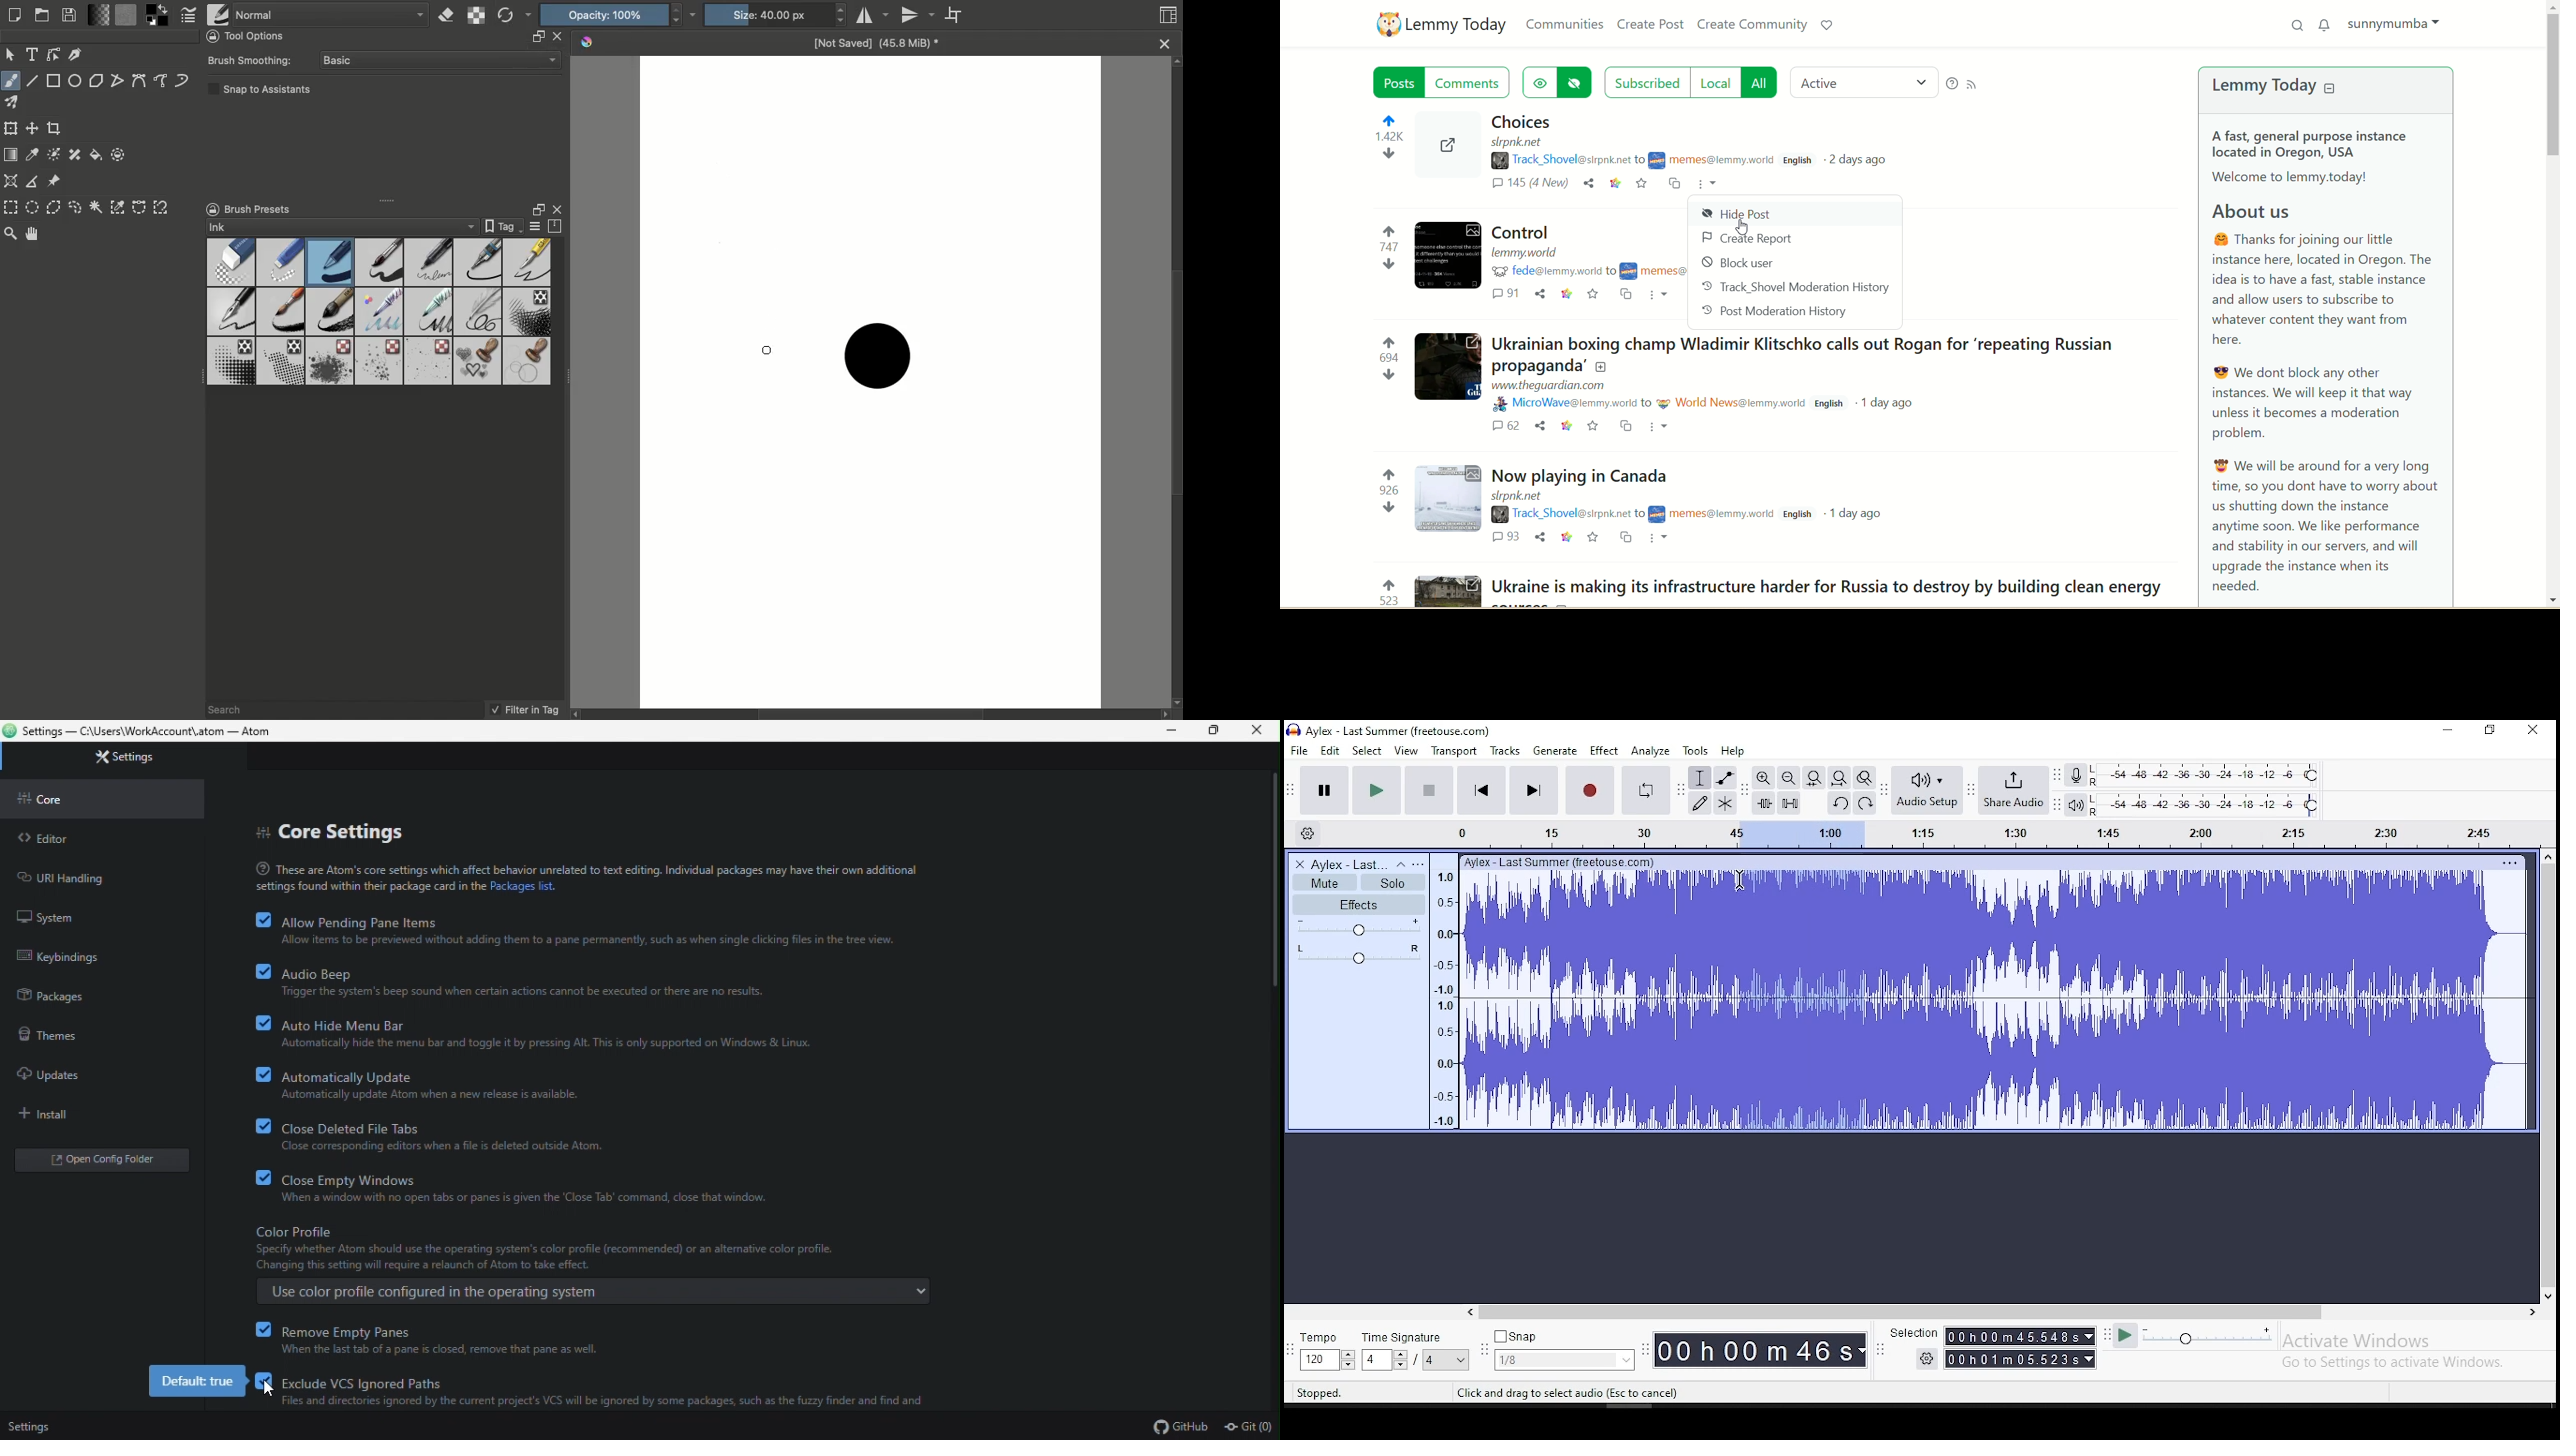 The image size is (2576, 1456). Describe the element at coordinates (878, 46) in the screenshot. I see `Name` at that location.